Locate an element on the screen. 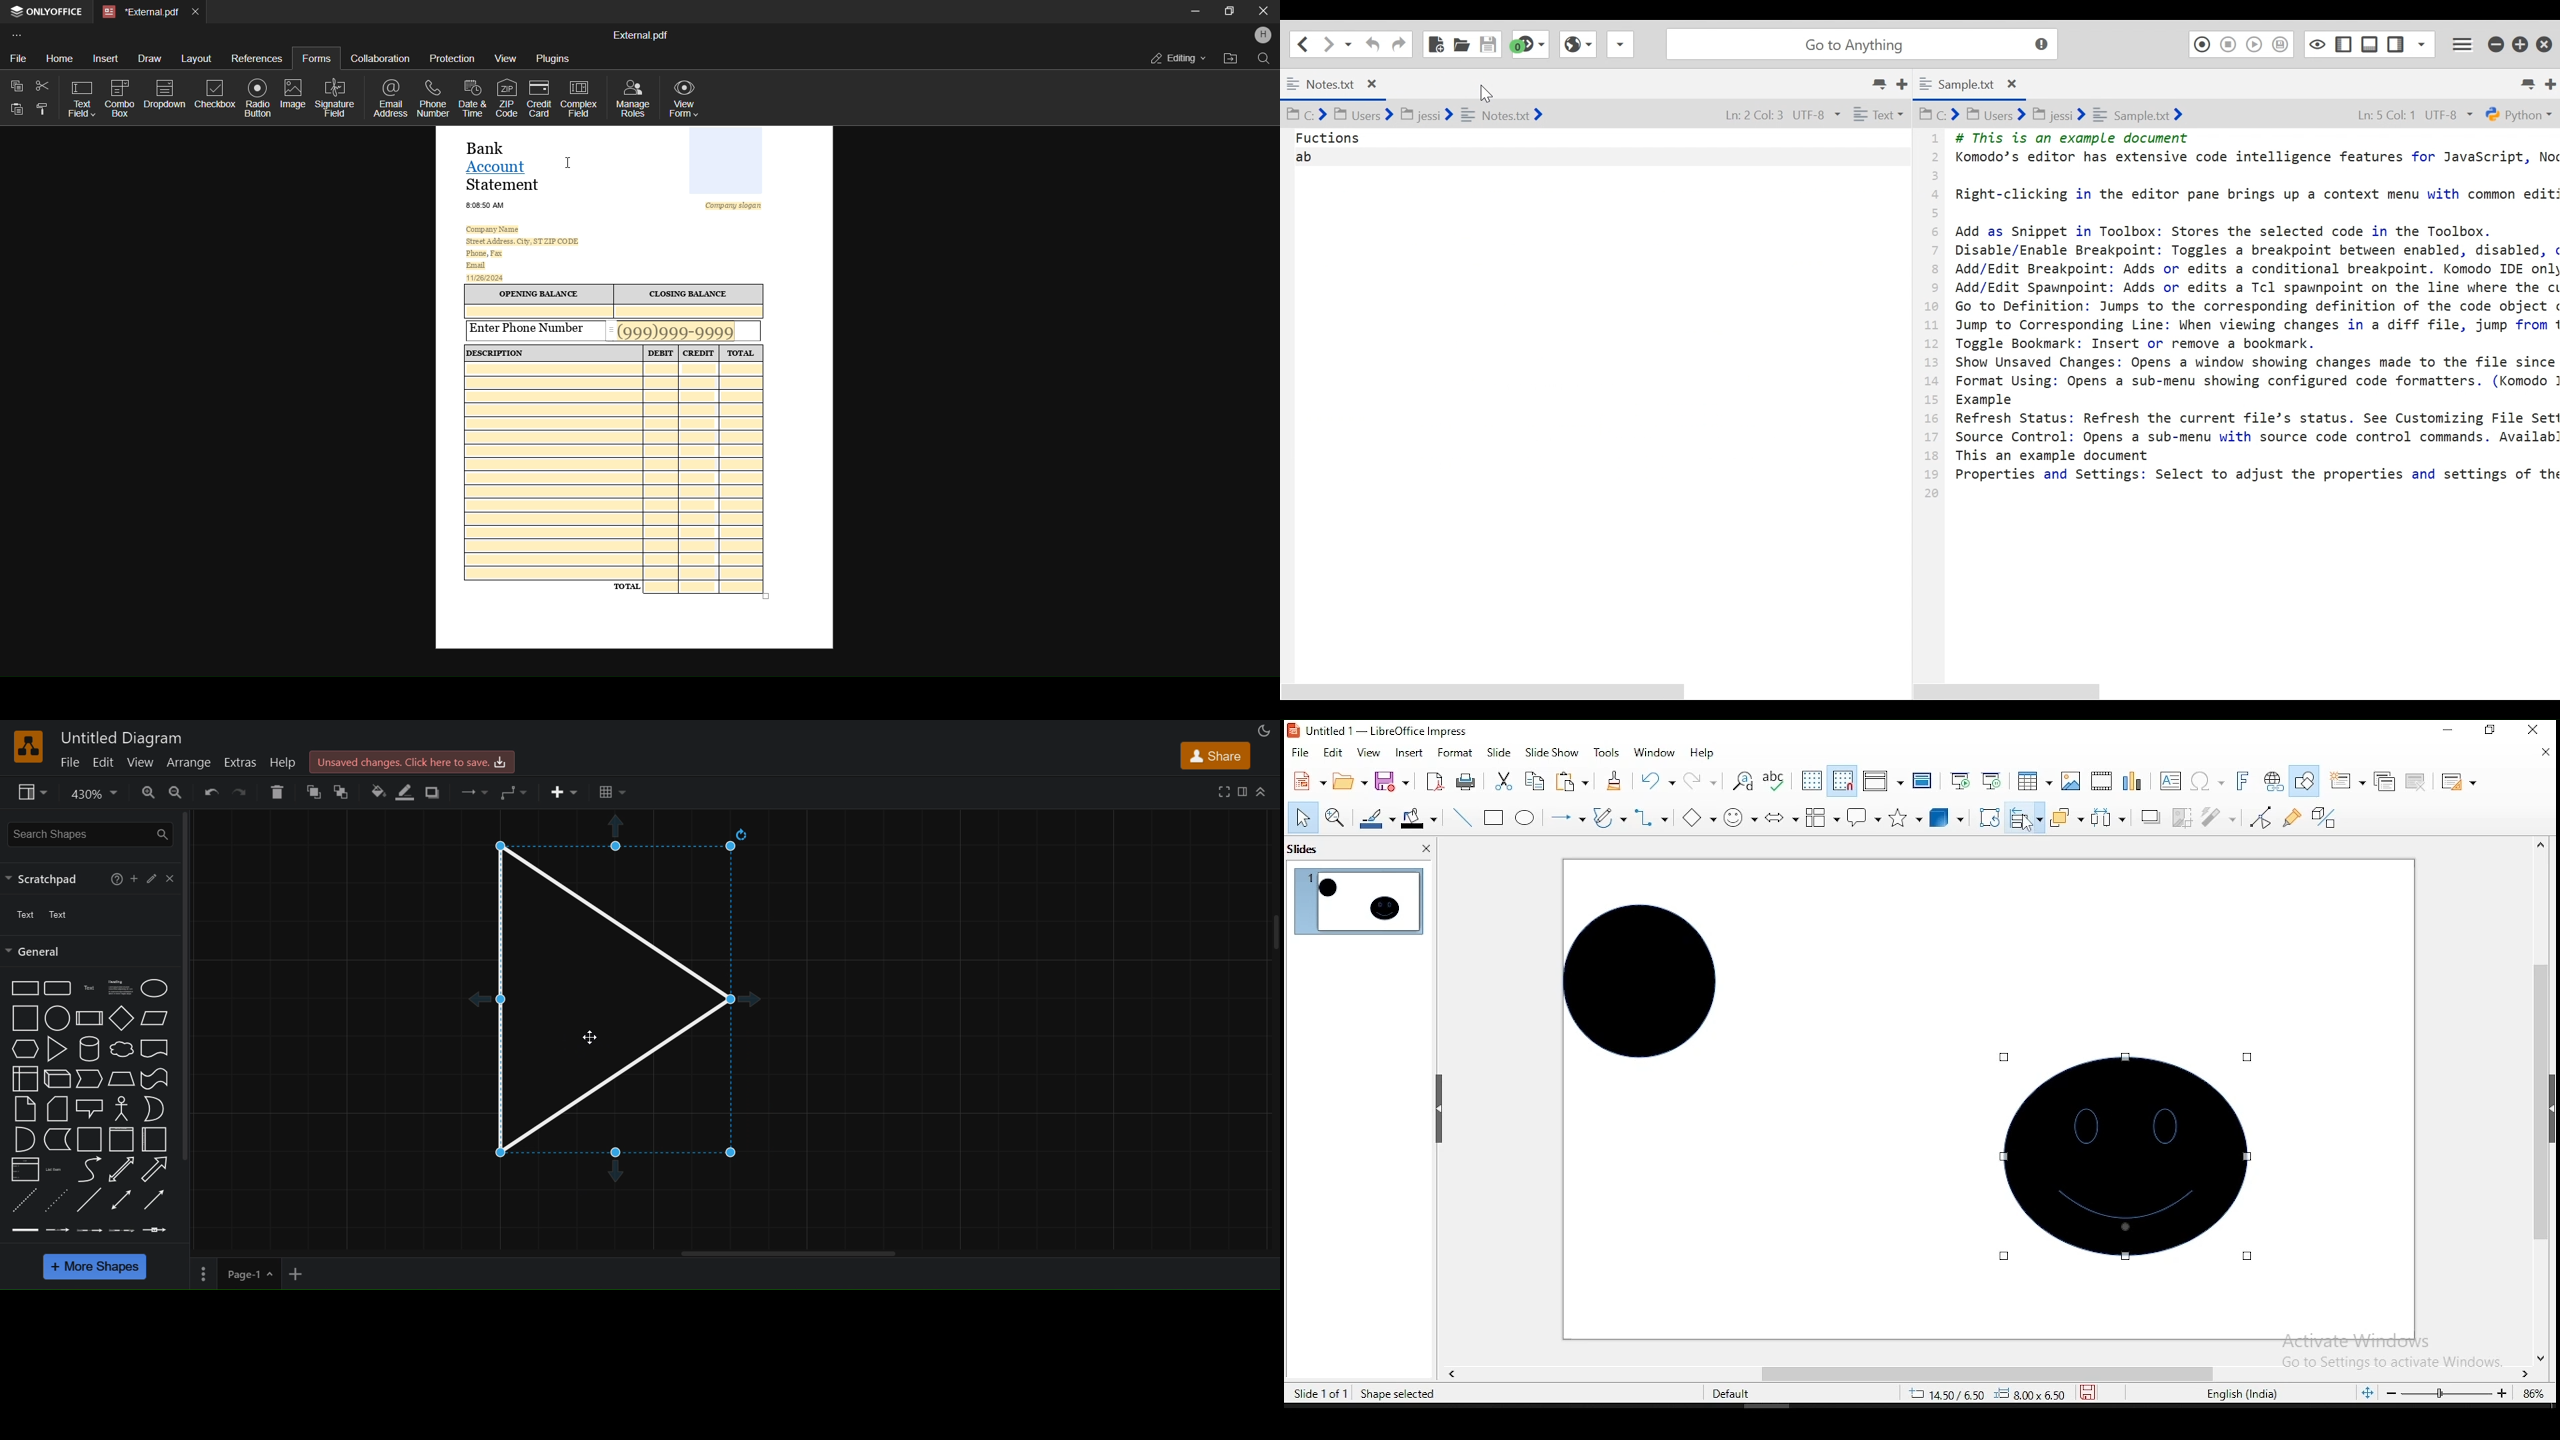 Image resolution: width=2576 pixels, height=1456 pixels. insert is located at coordinates (565, 792).